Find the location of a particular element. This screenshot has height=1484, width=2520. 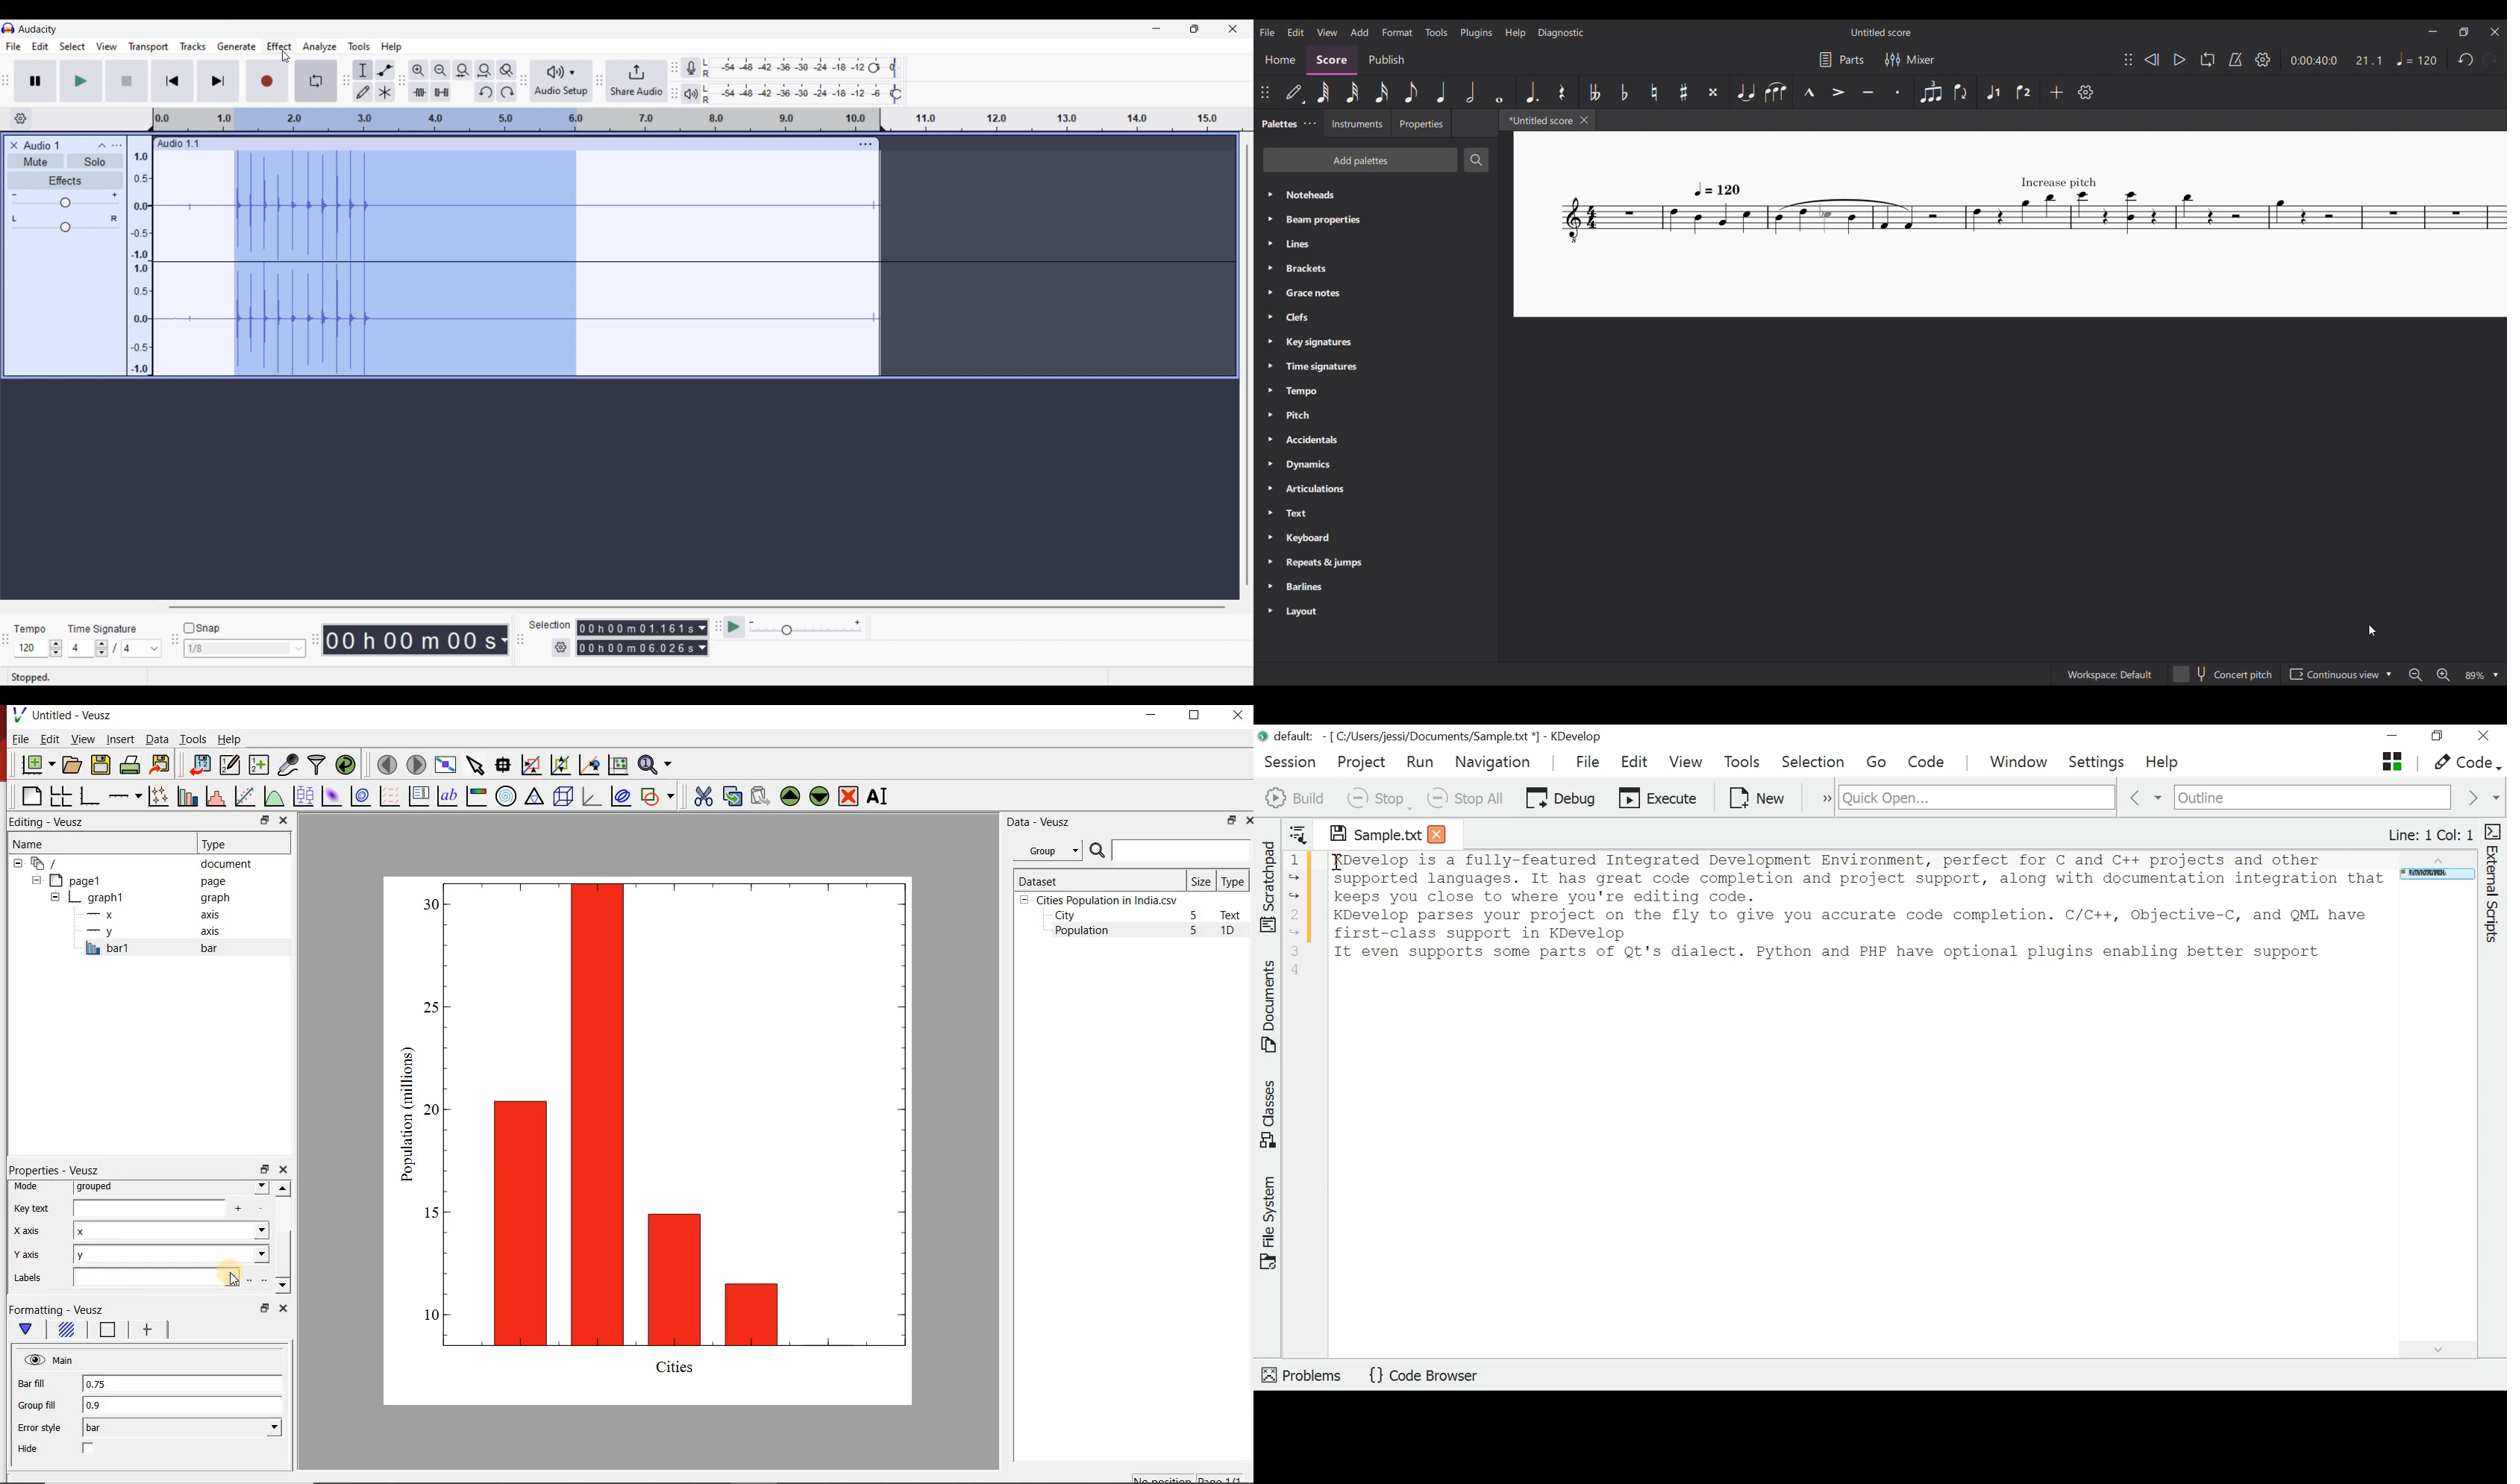

Zoom out is located at coordinates (2415, 675).